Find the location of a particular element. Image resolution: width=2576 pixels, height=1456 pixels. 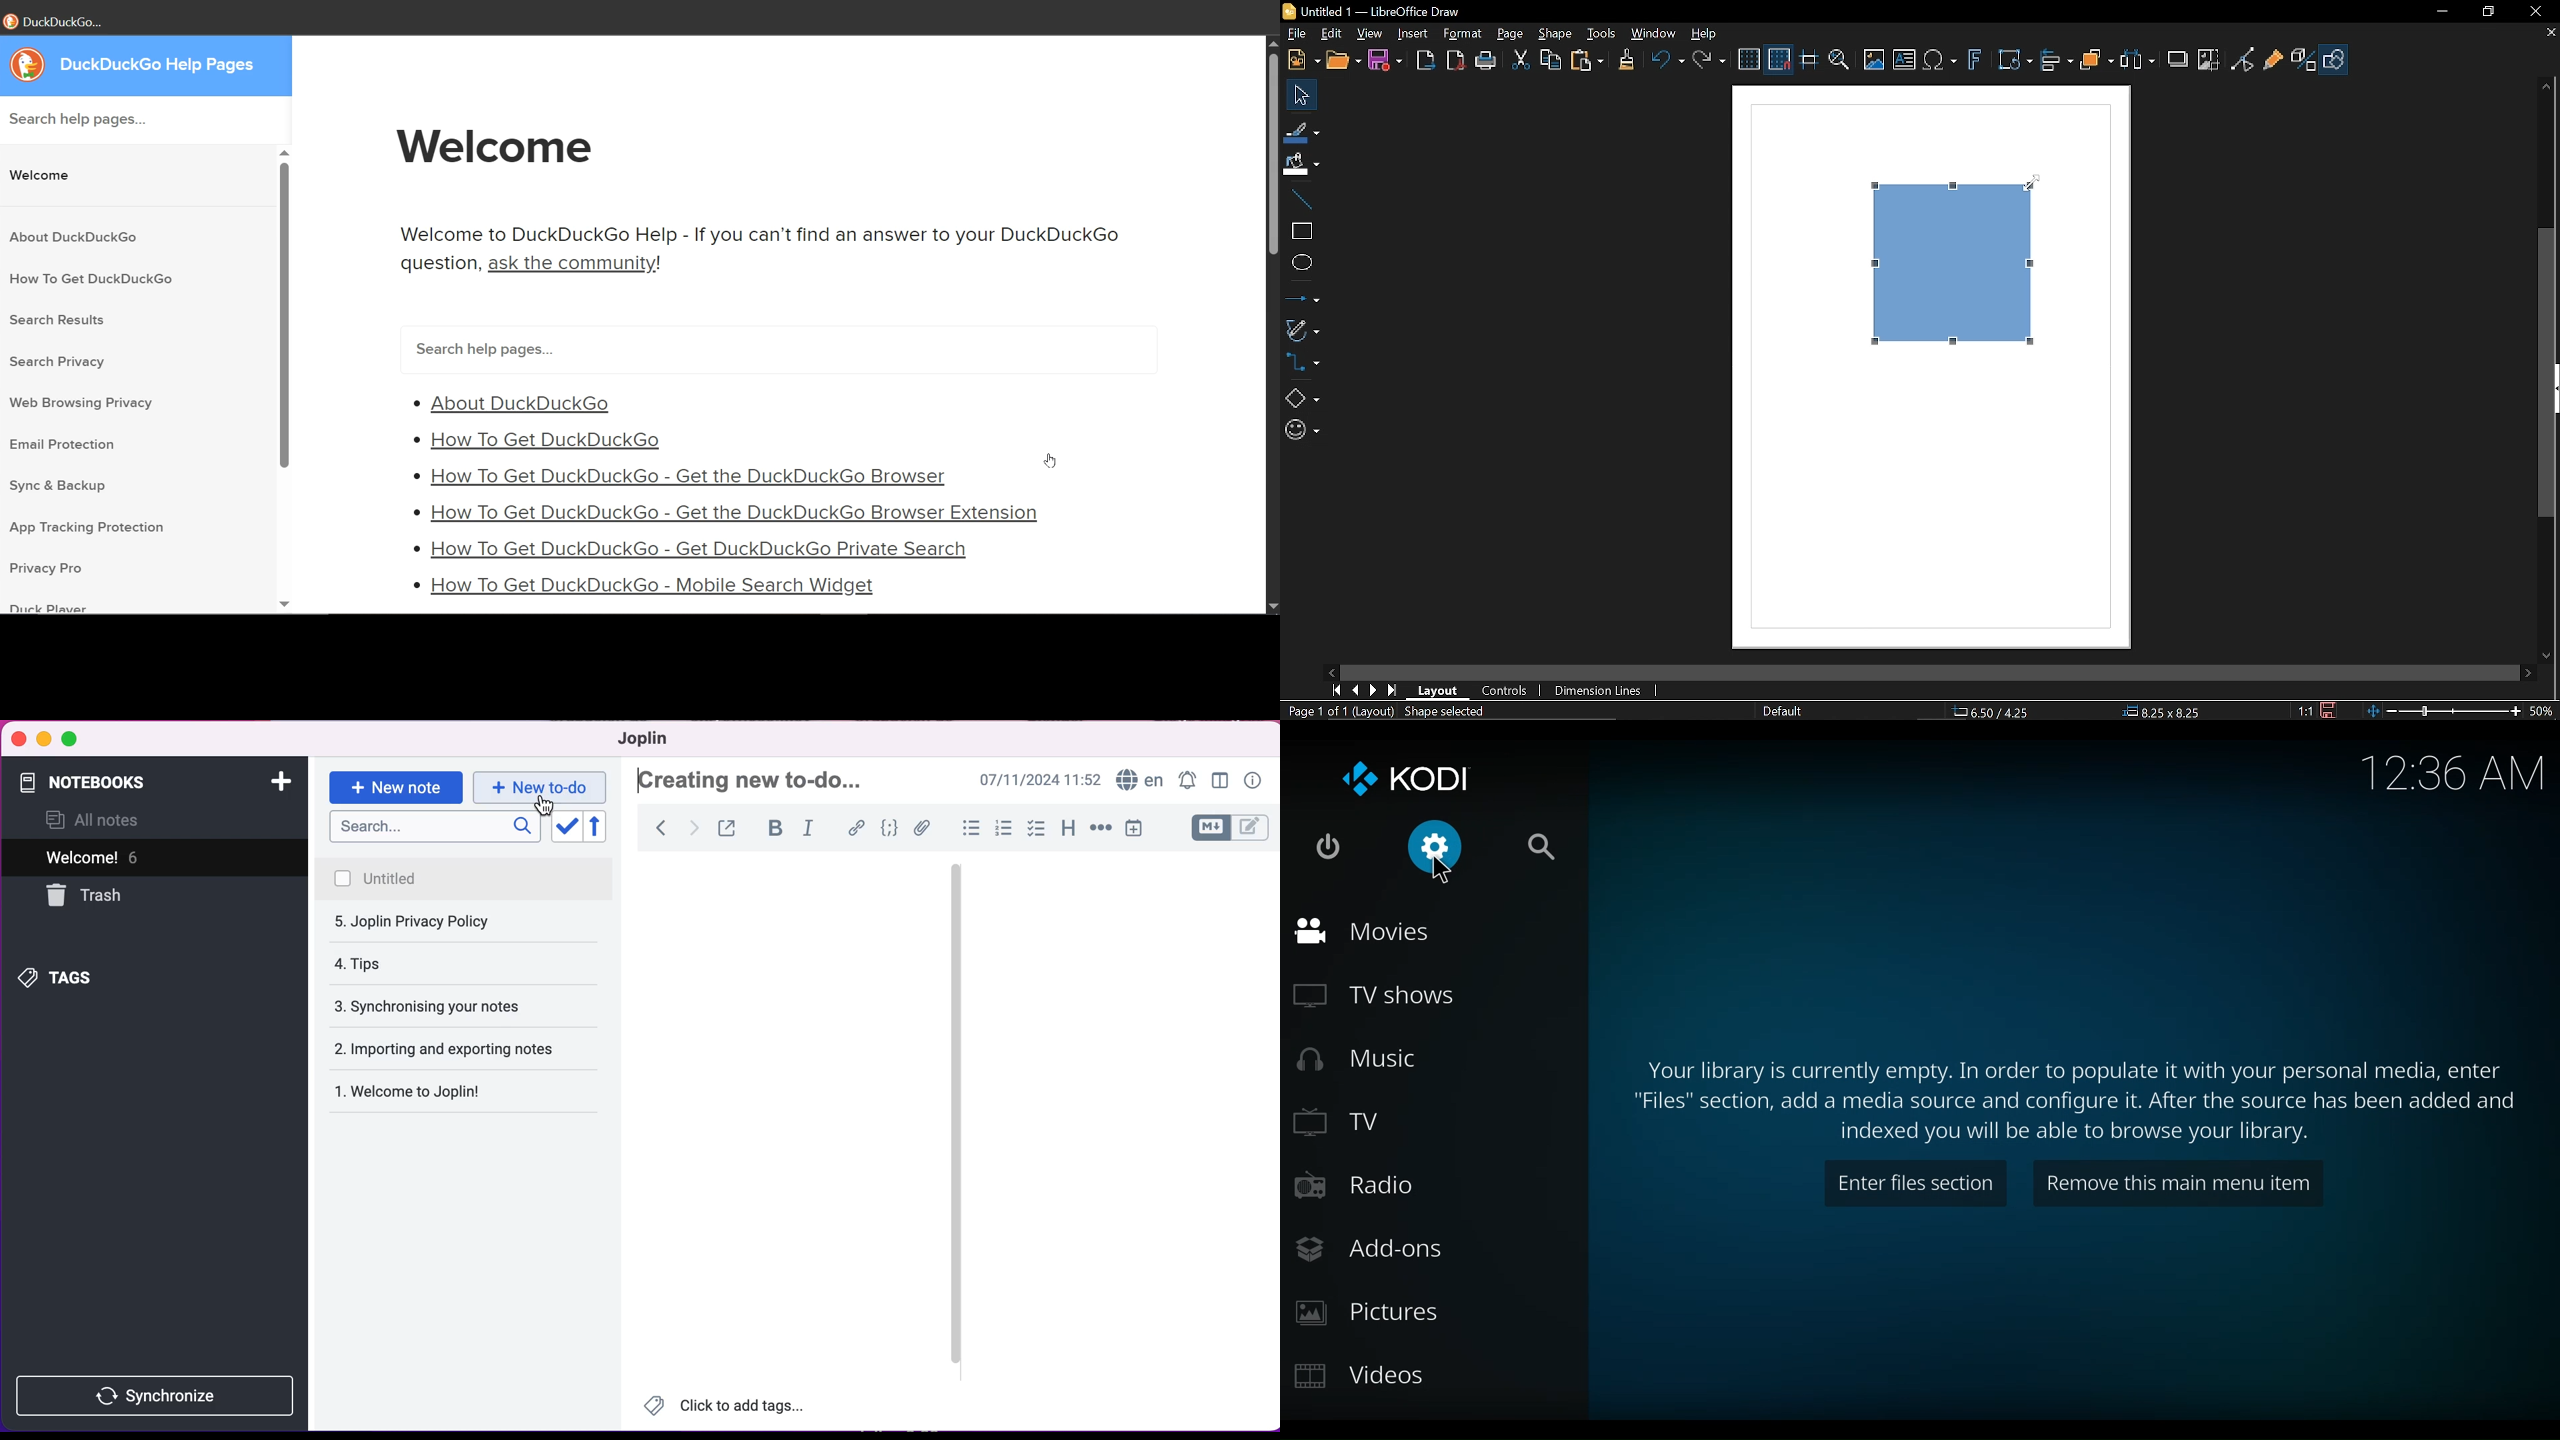

all notes is located at coordinates (100, 821).